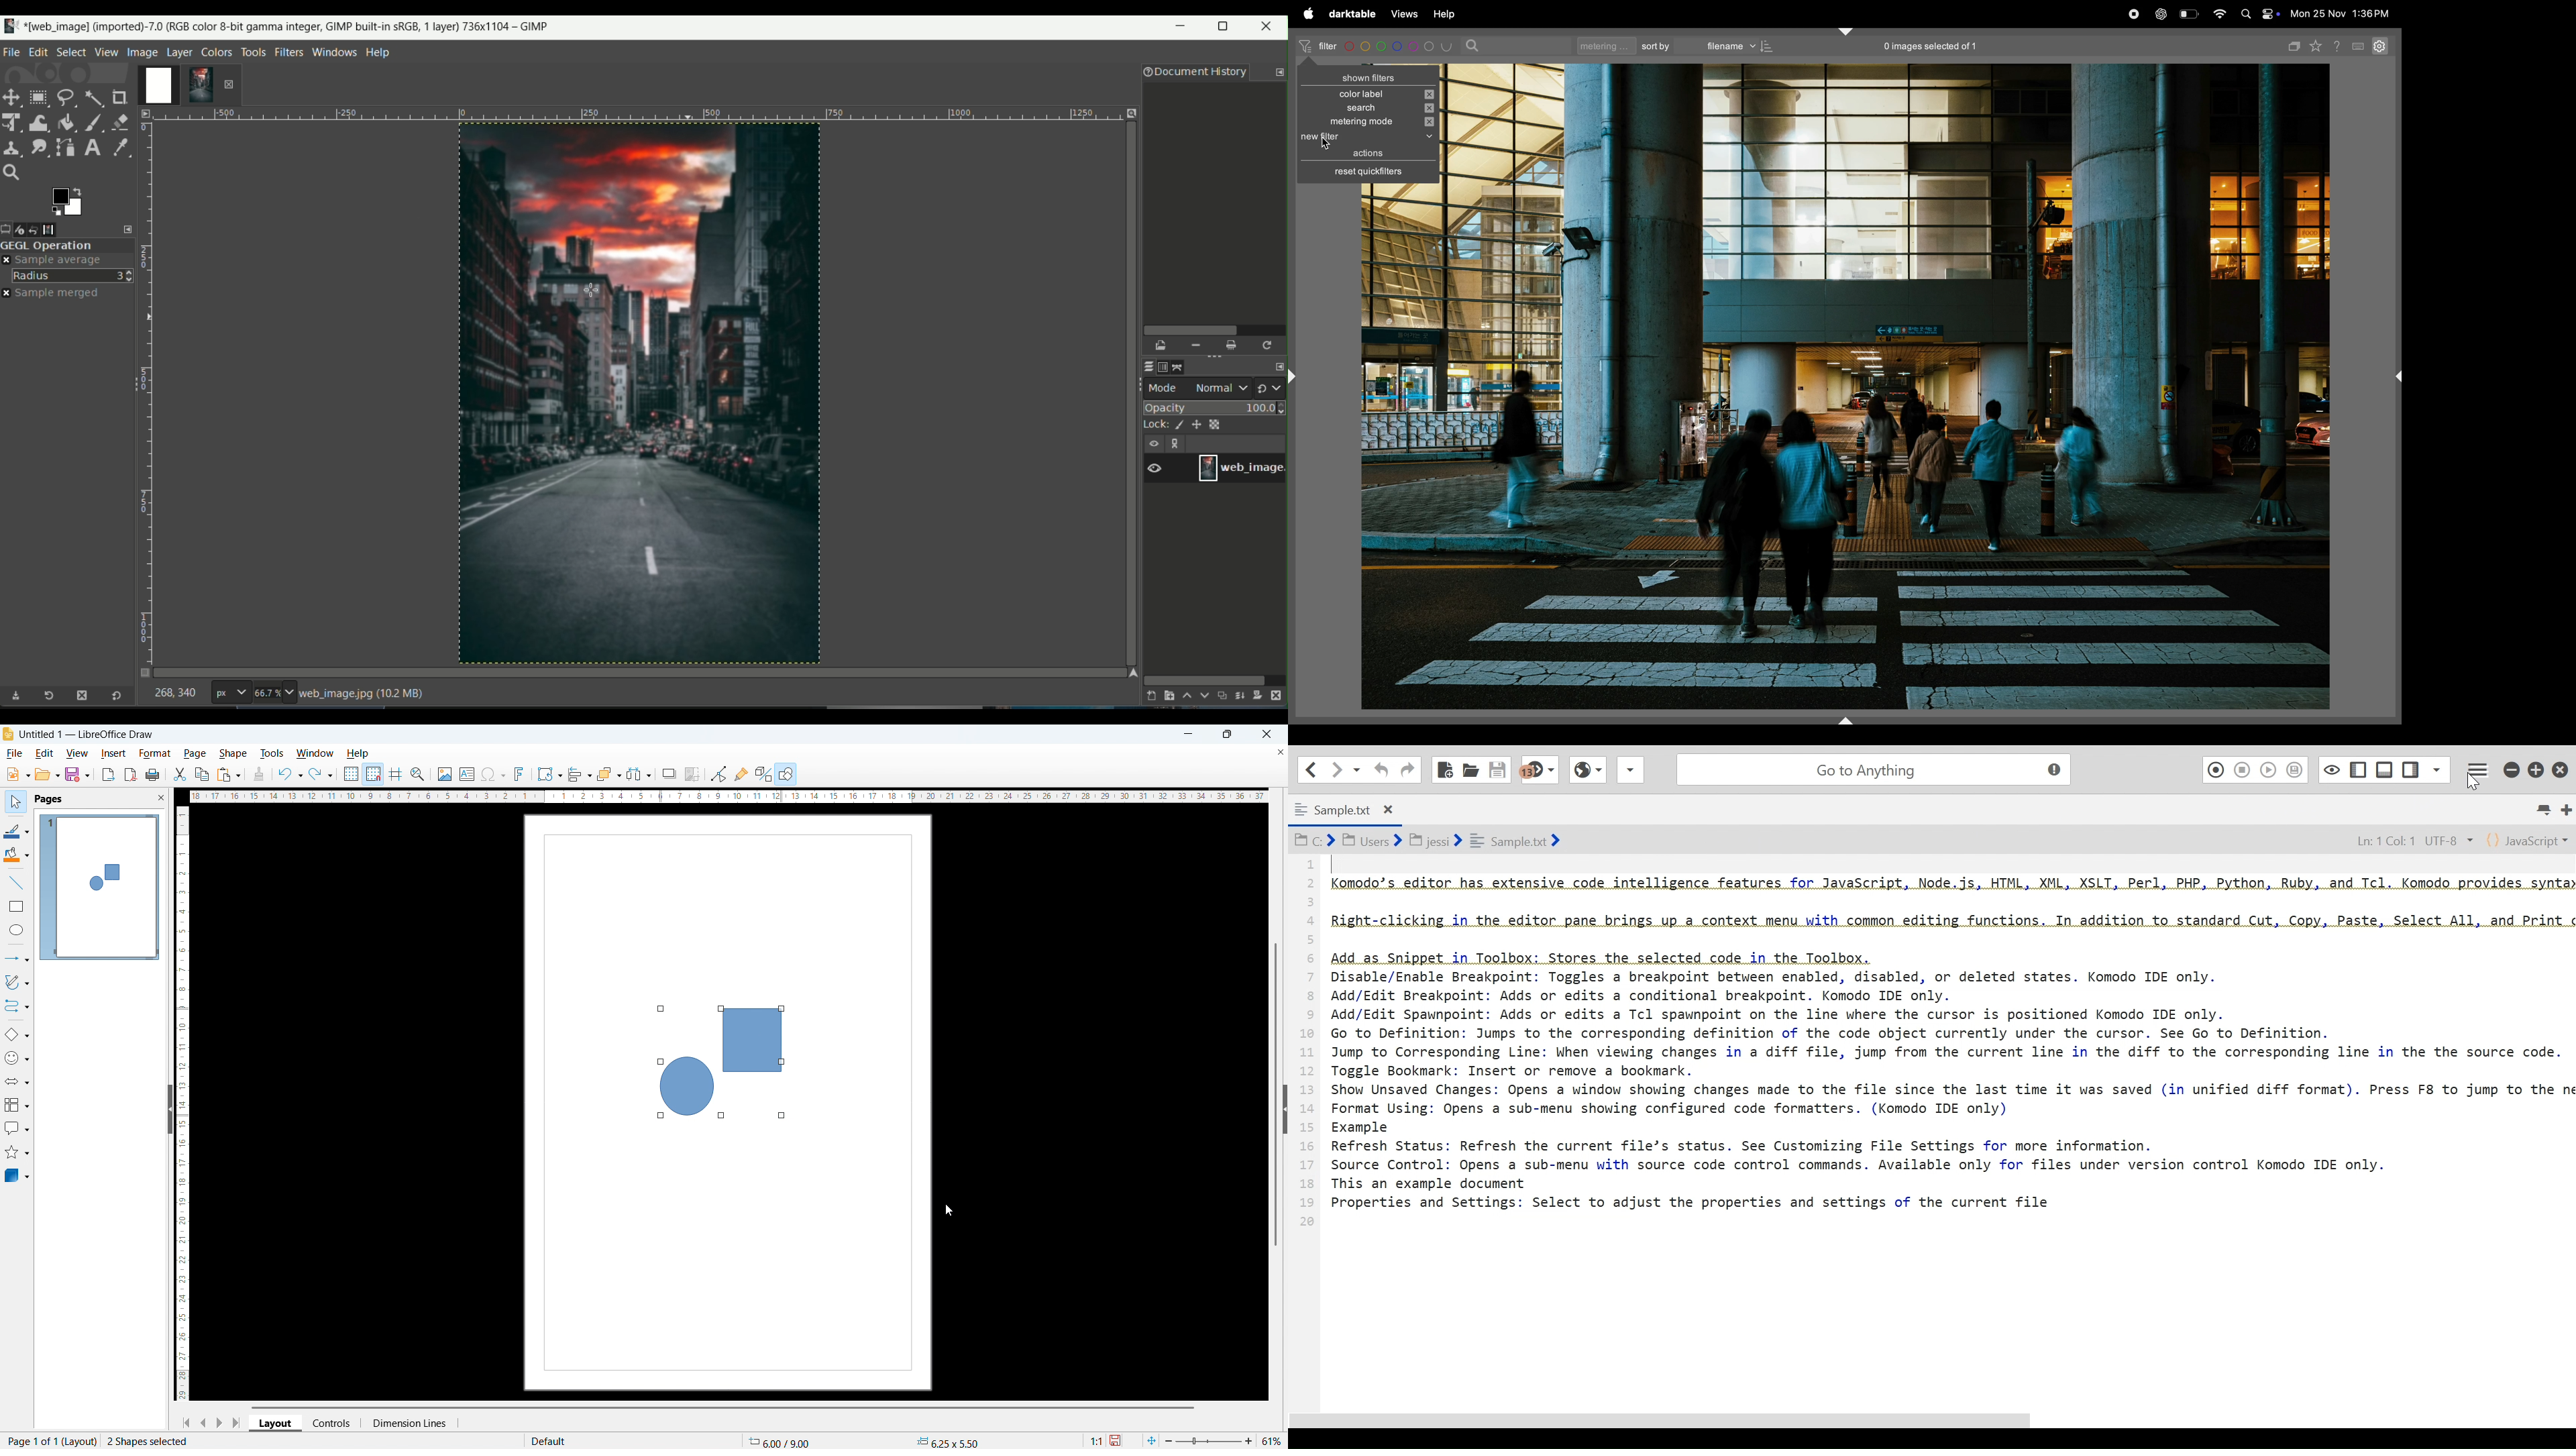  Describe the element at coordinates (15, 754) in the screenshot. I see `file` at that location.